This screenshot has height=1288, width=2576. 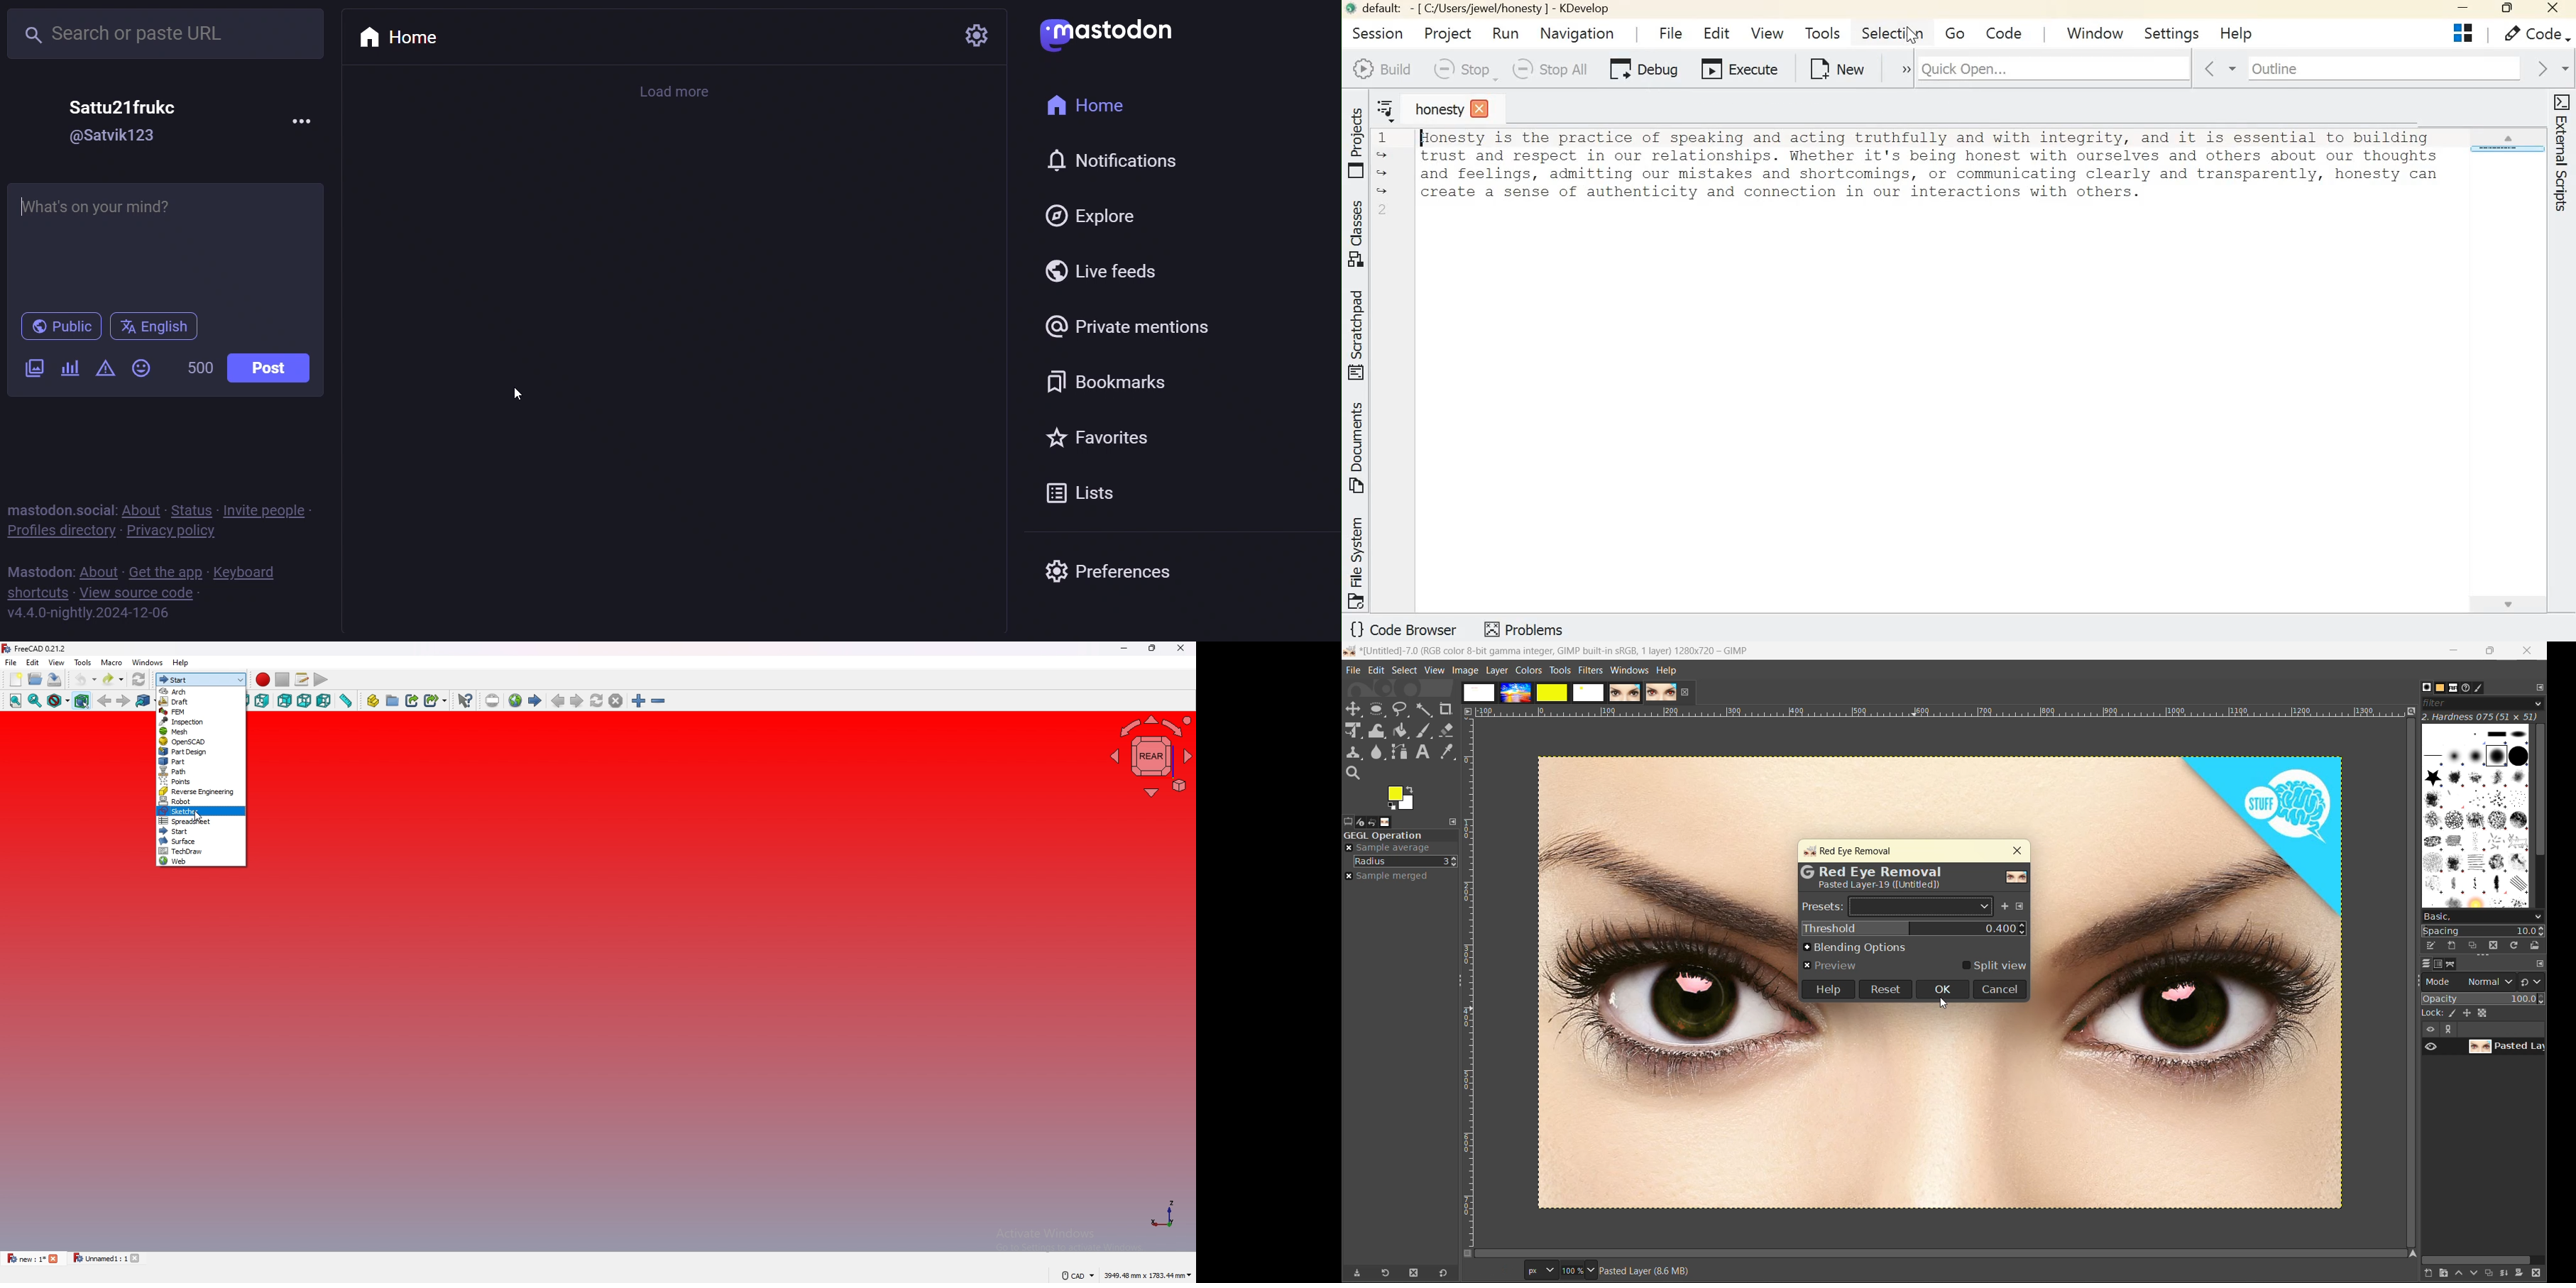 I want to click on name, so click(x=124, y=106).